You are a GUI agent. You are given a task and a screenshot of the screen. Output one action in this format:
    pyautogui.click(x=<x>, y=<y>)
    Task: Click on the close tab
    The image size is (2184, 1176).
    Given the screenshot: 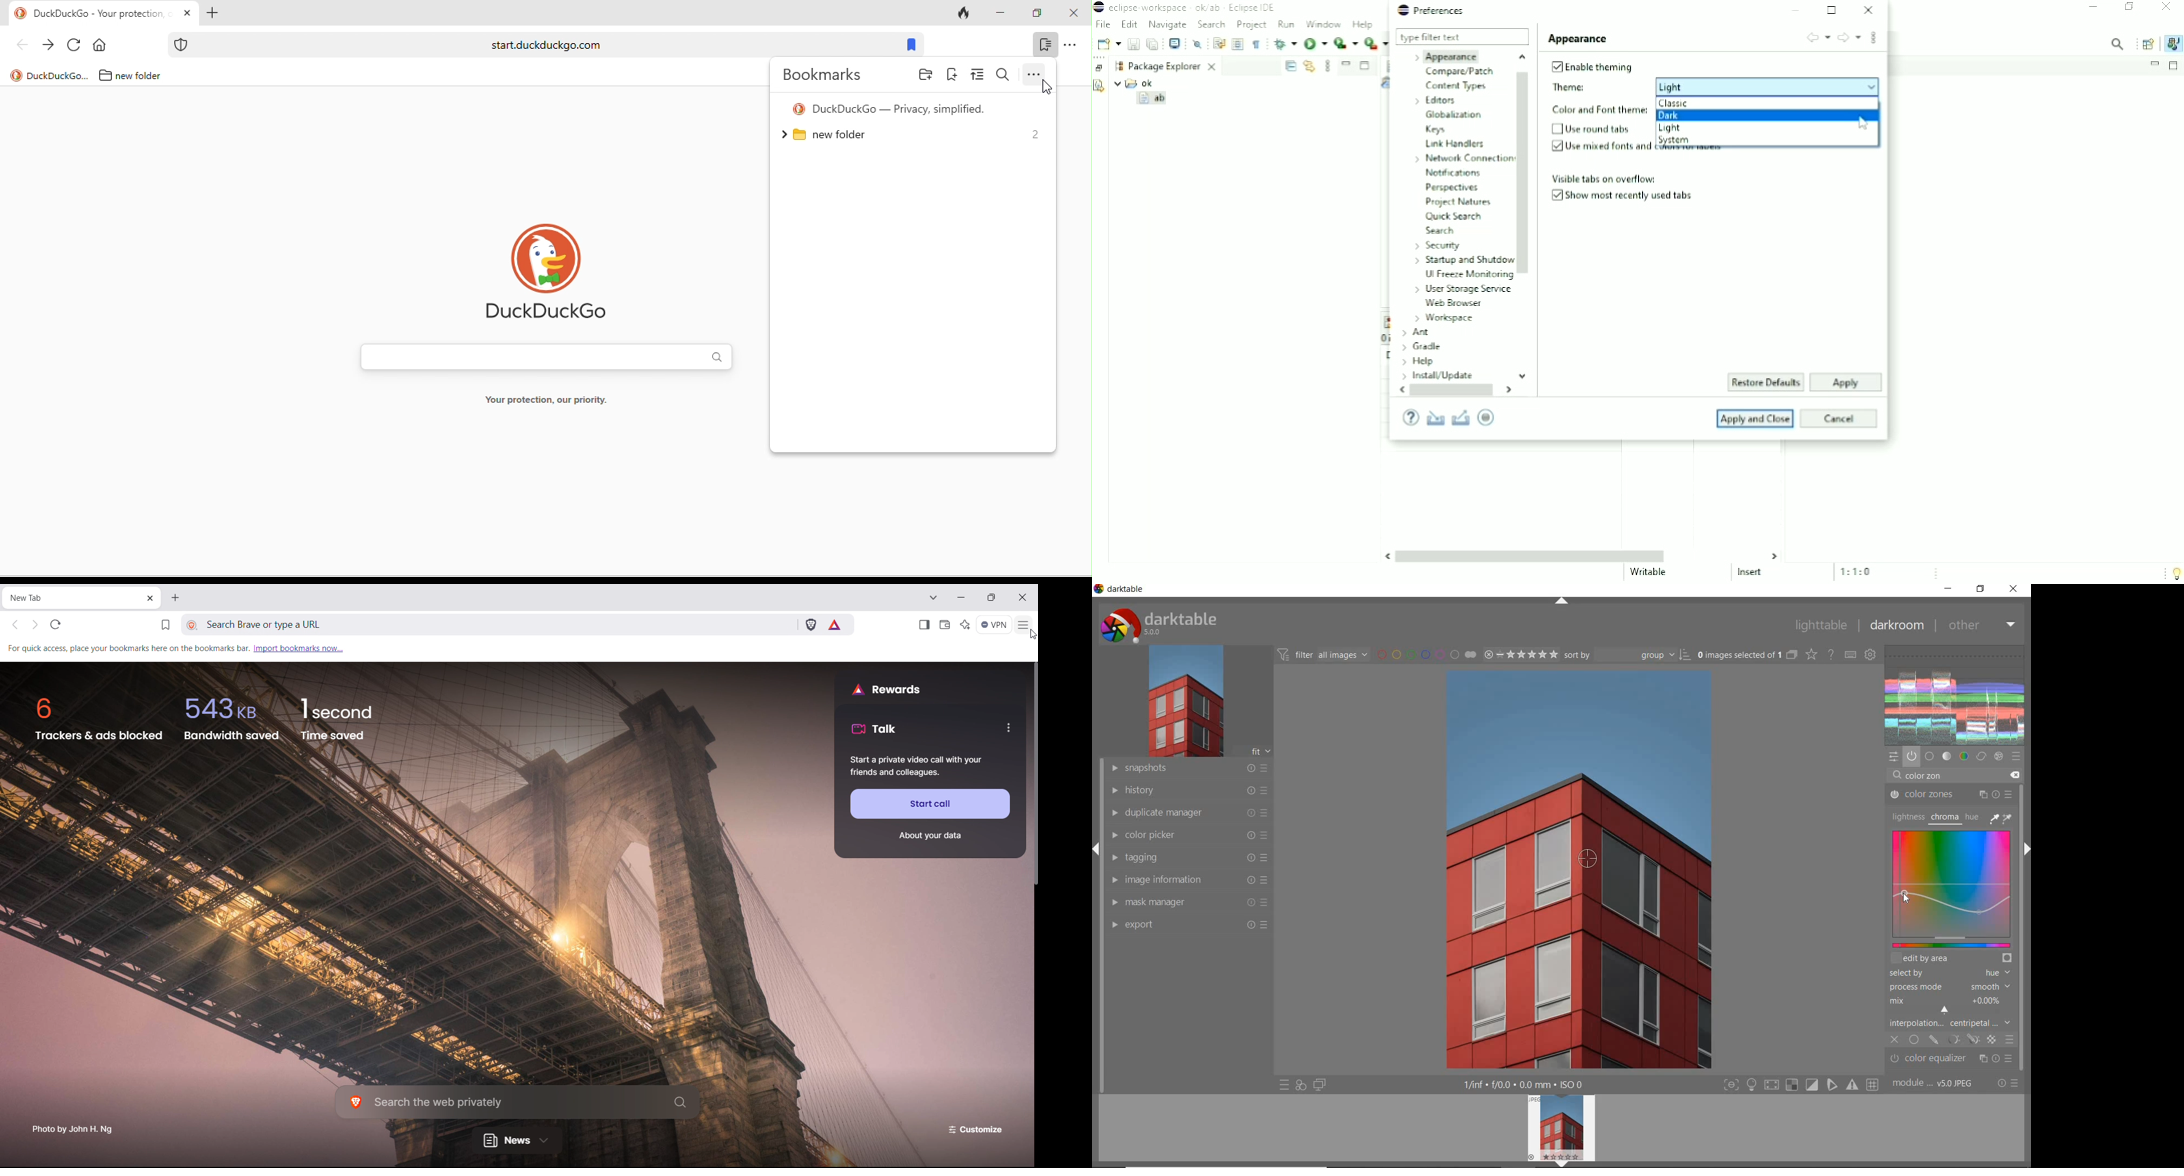 What is the action you would take?
    pyautogui.click(x=187, y=12)
    